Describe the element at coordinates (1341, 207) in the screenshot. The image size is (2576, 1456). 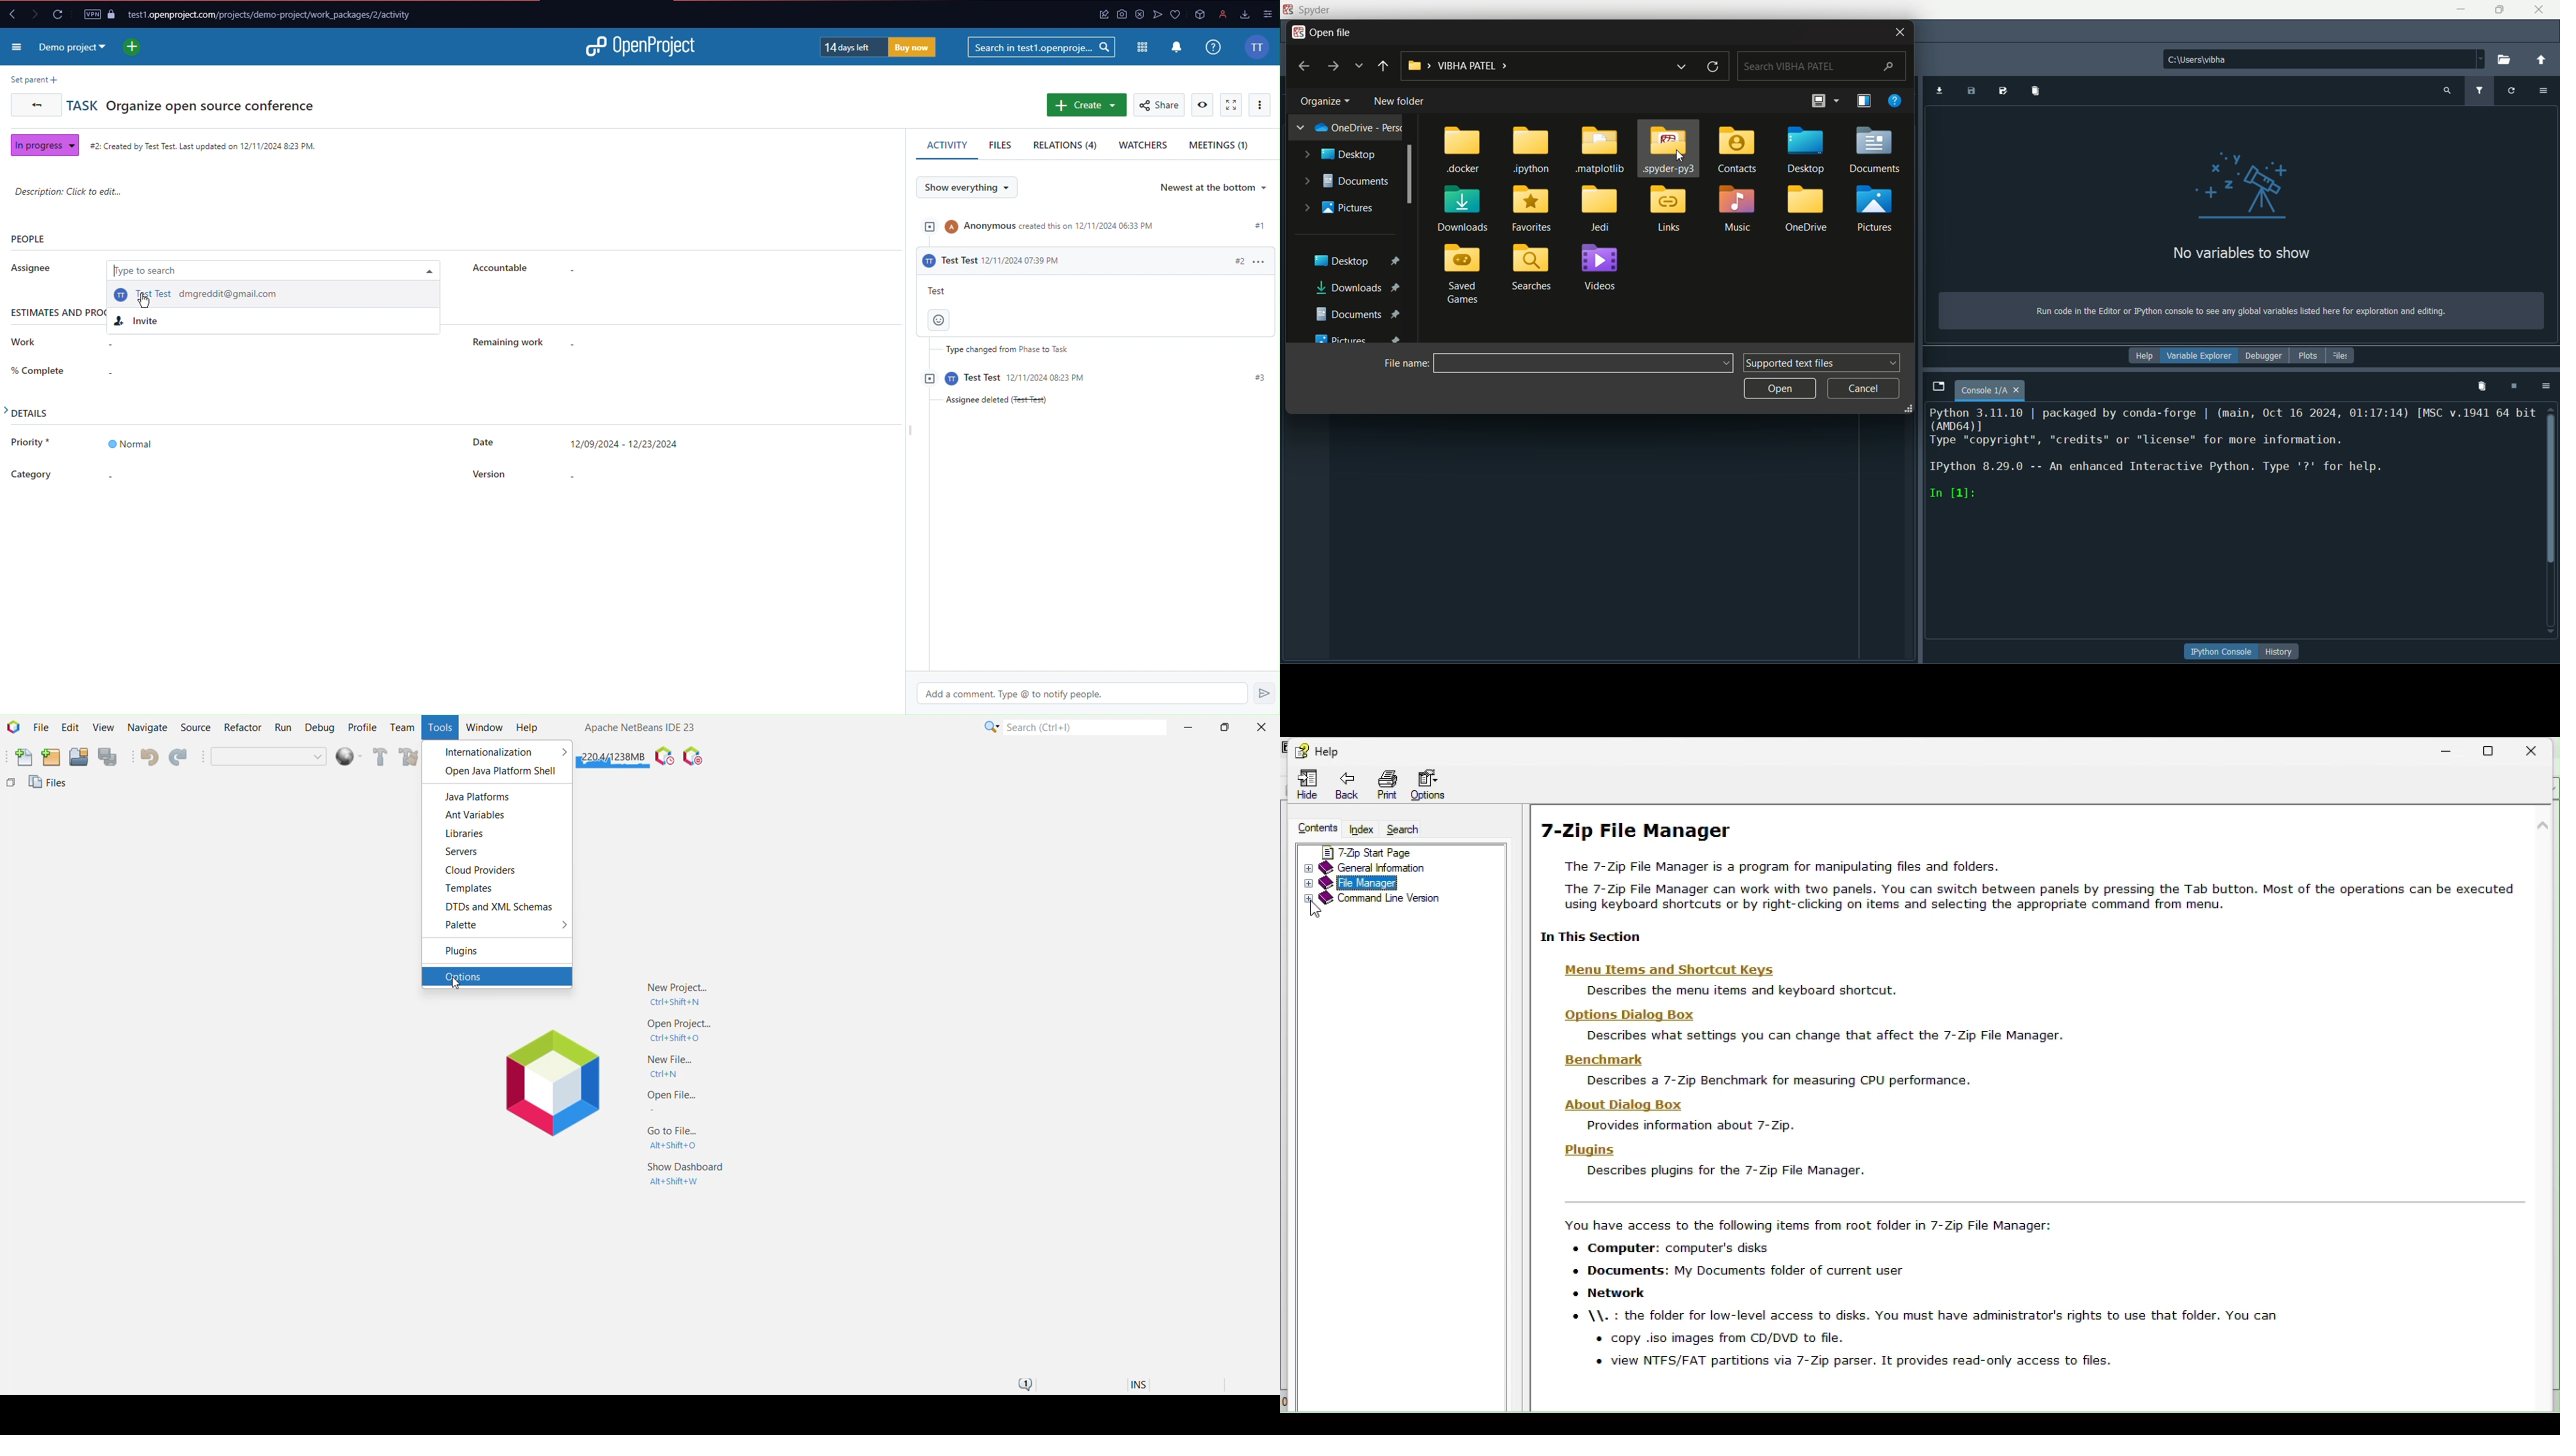
I see `pictures` at that location.